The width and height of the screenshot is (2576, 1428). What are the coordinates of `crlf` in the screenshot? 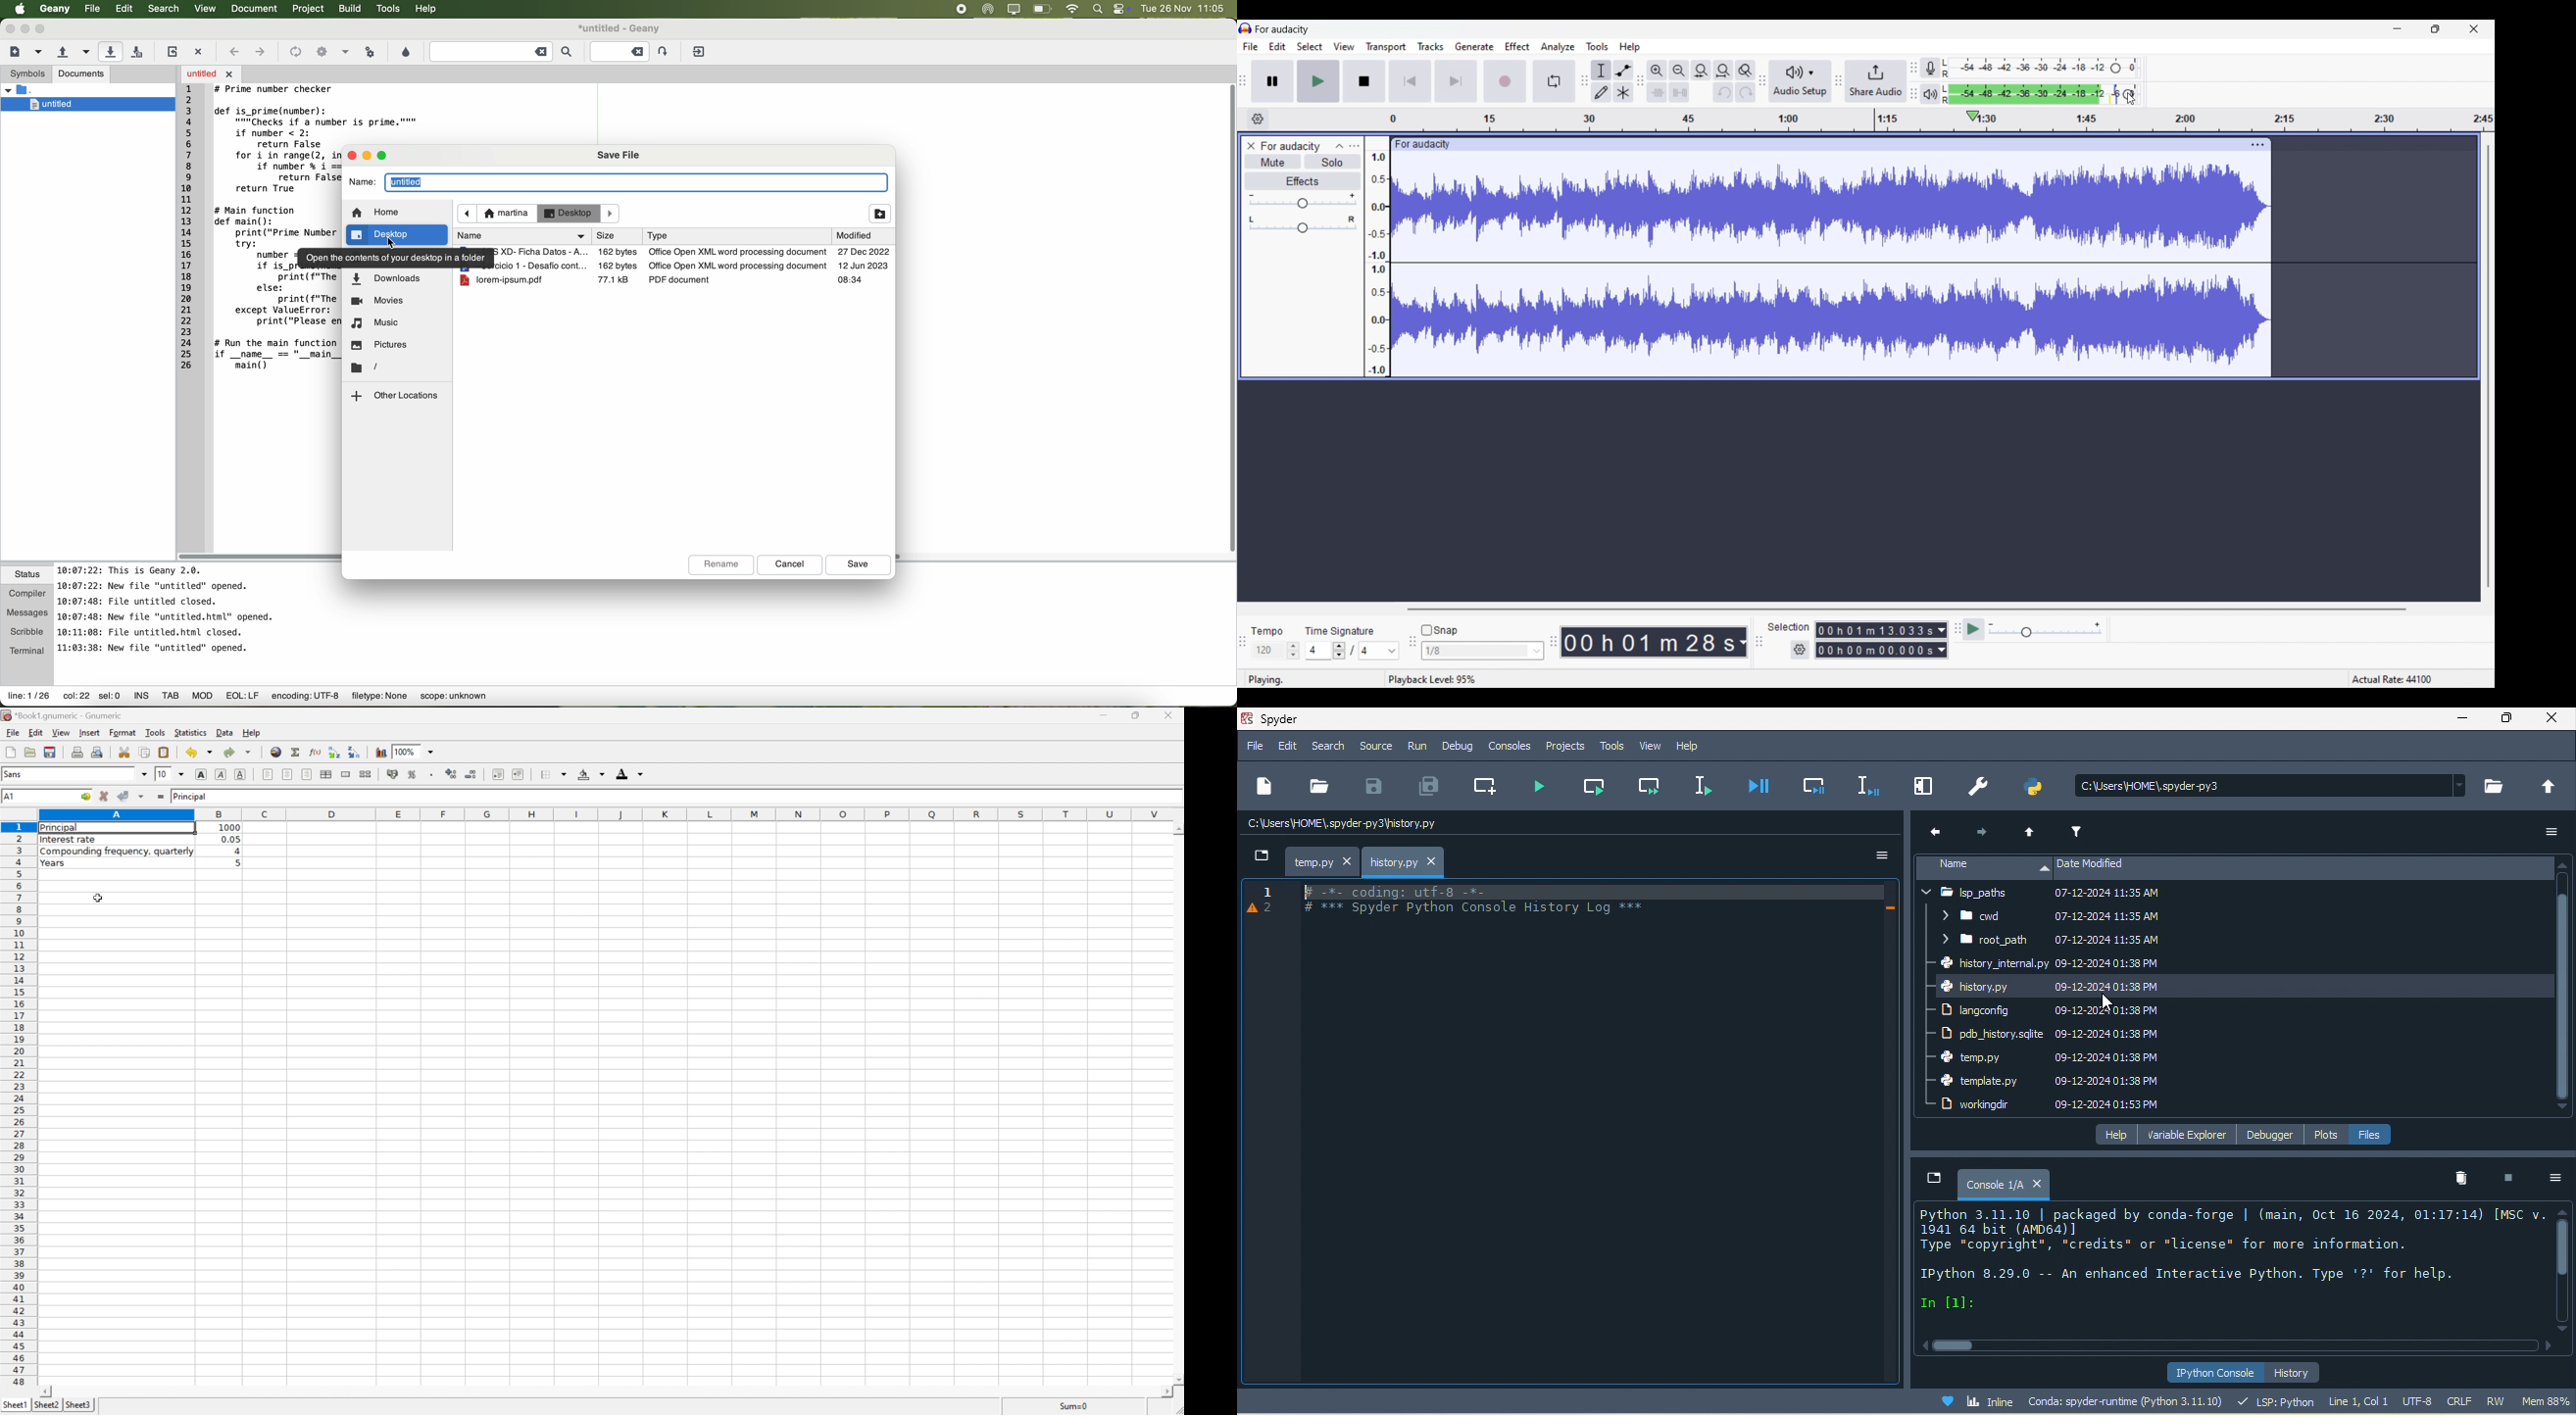 It's located at (2463, 1400).